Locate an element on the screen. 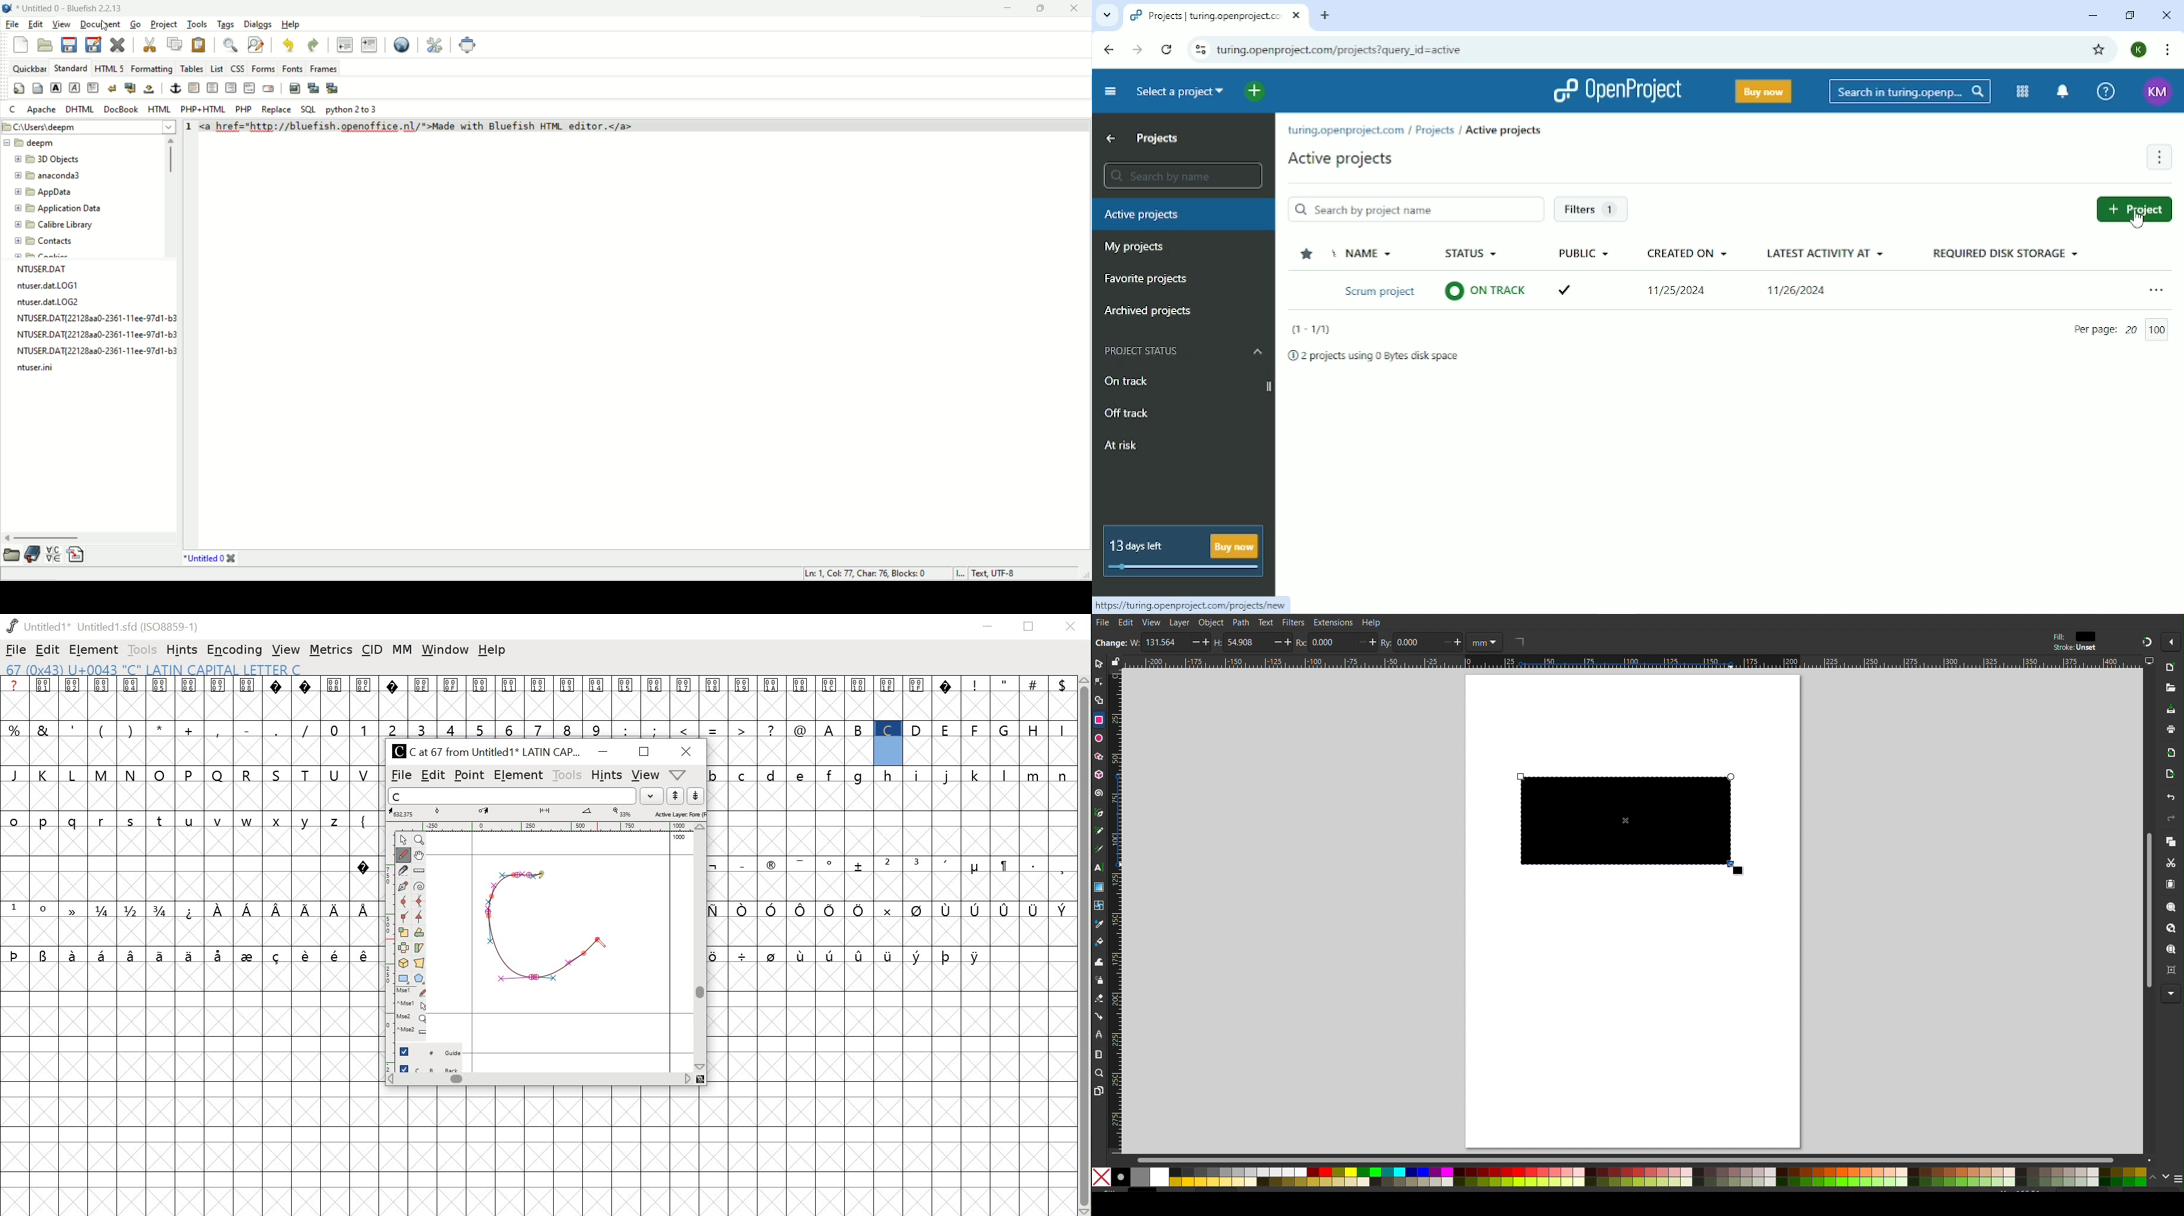 The width and height of the screenshot is (2184, 1232). Measure Tool is located at coordinates (1099, 1055).